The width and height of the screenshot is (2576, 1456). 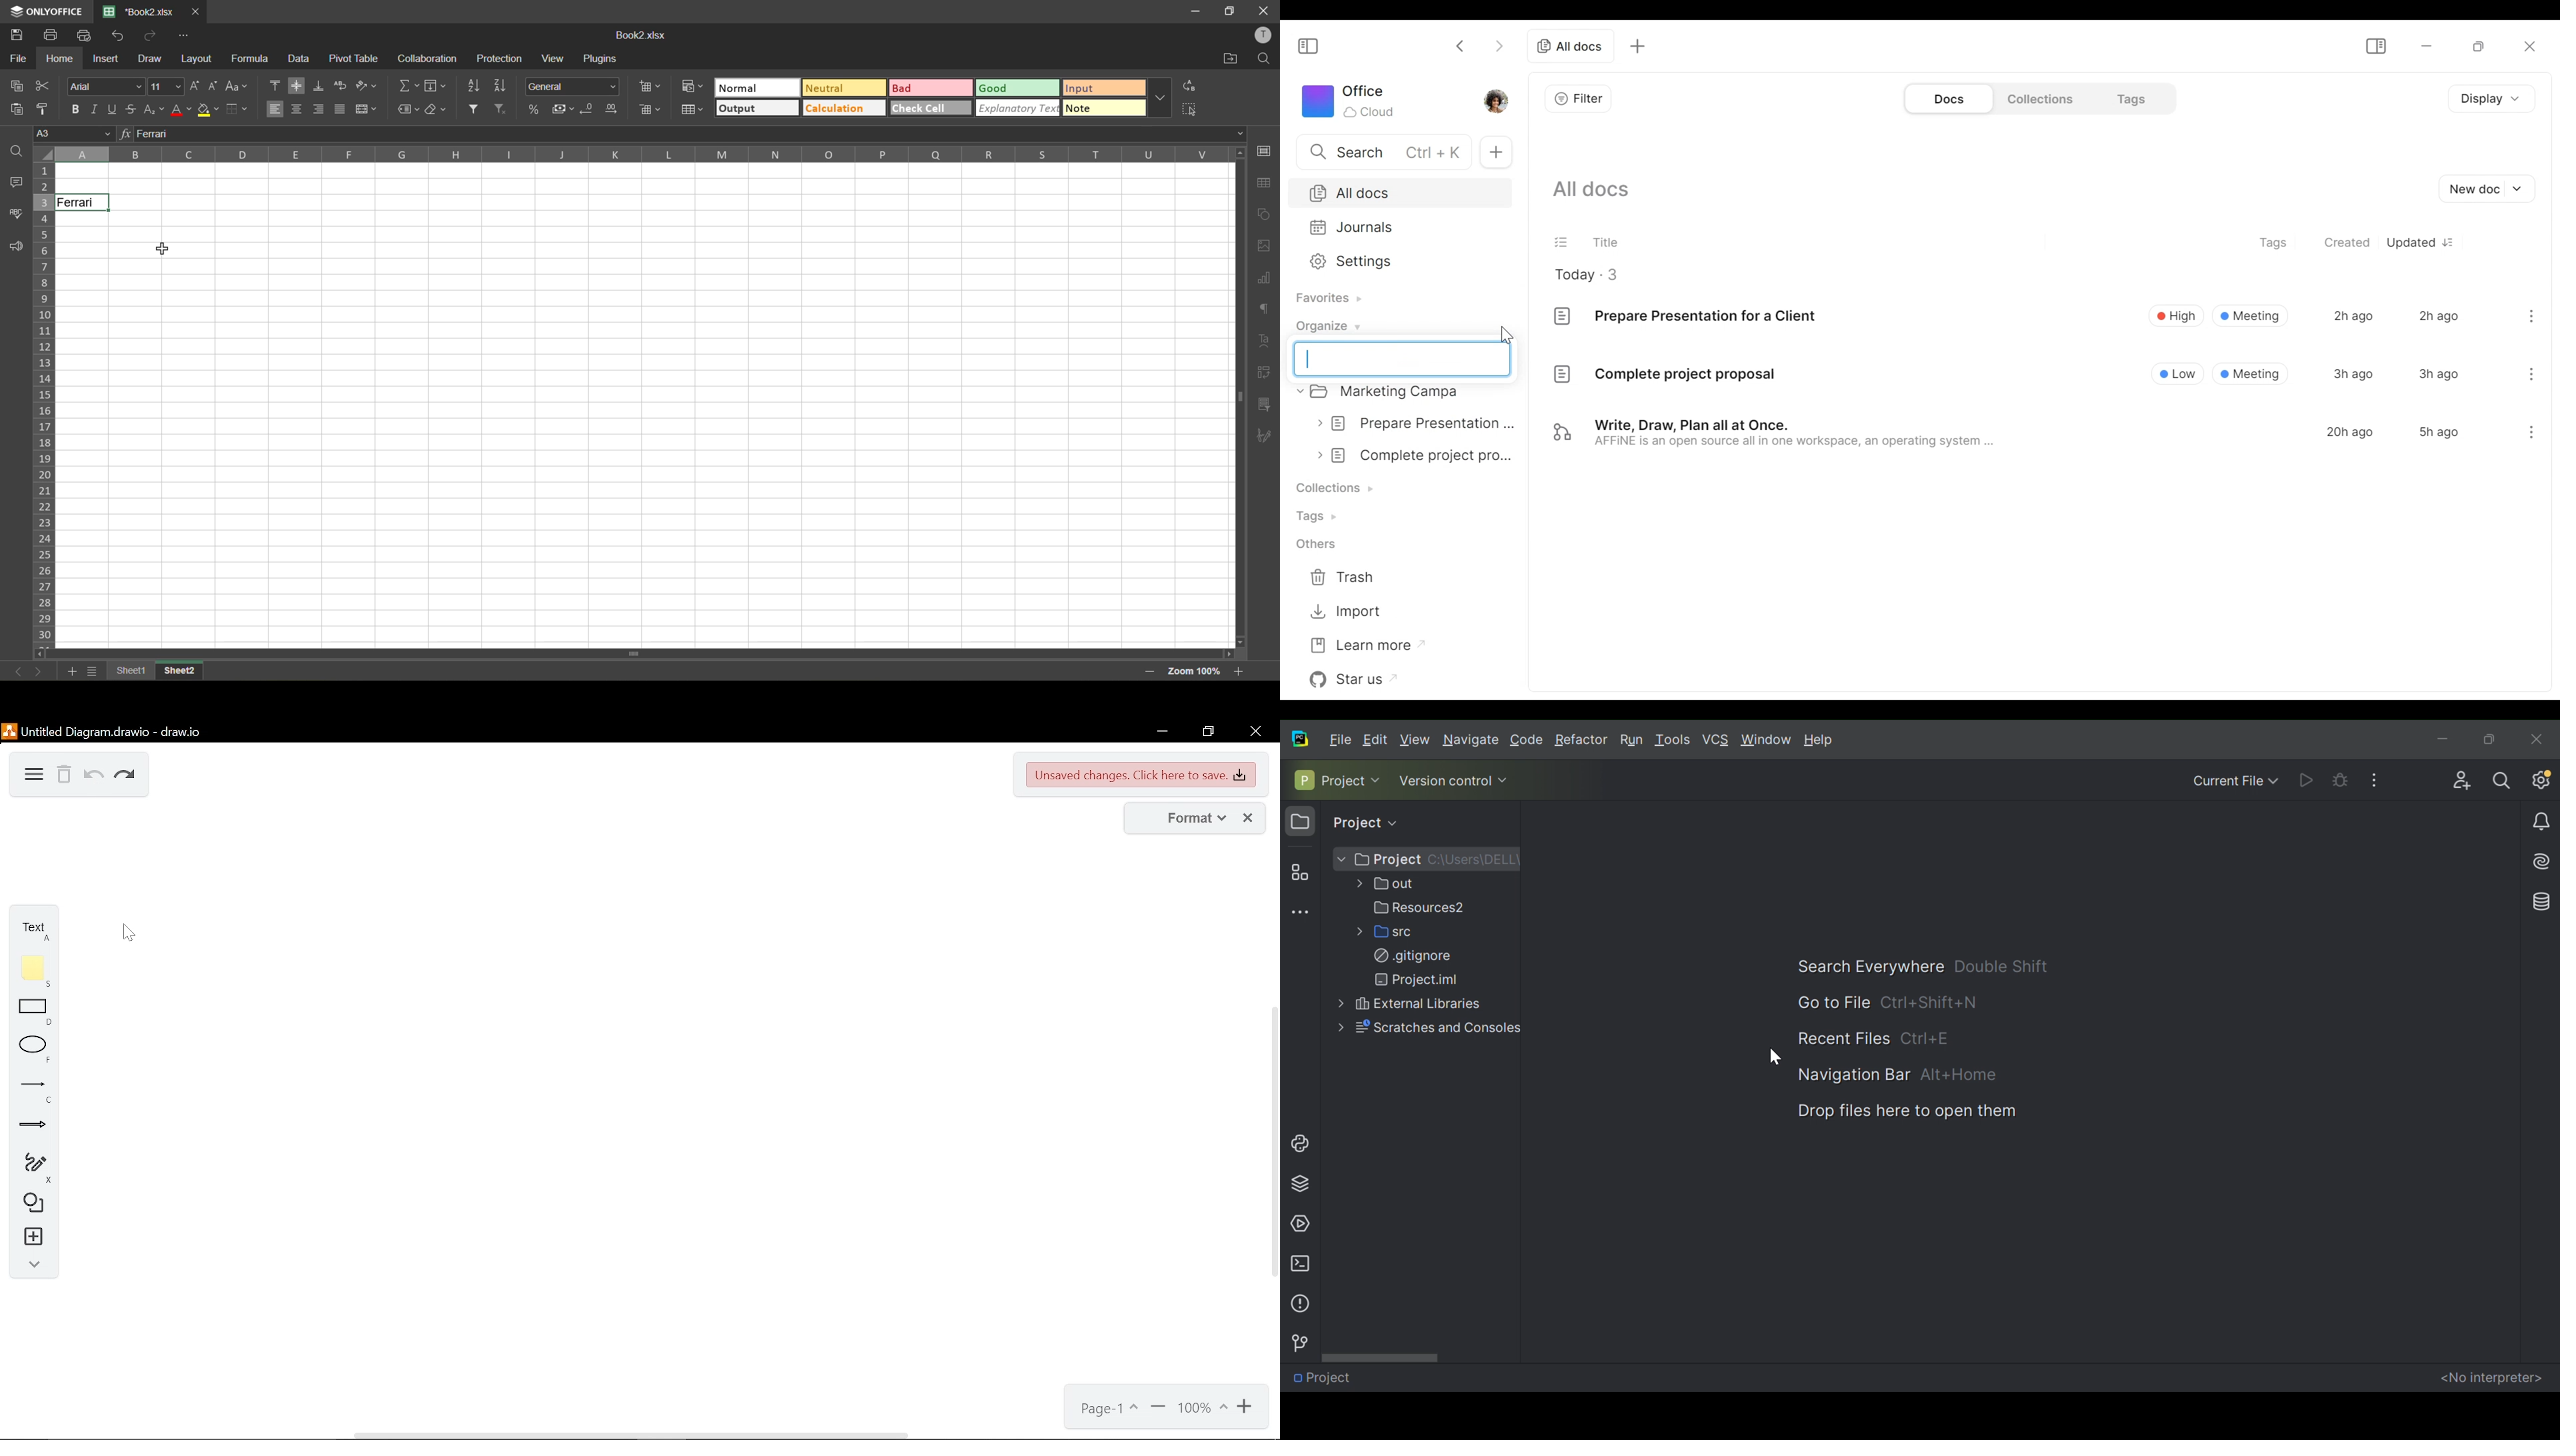 I want to click on Settings, so click(x=1397, y=260).